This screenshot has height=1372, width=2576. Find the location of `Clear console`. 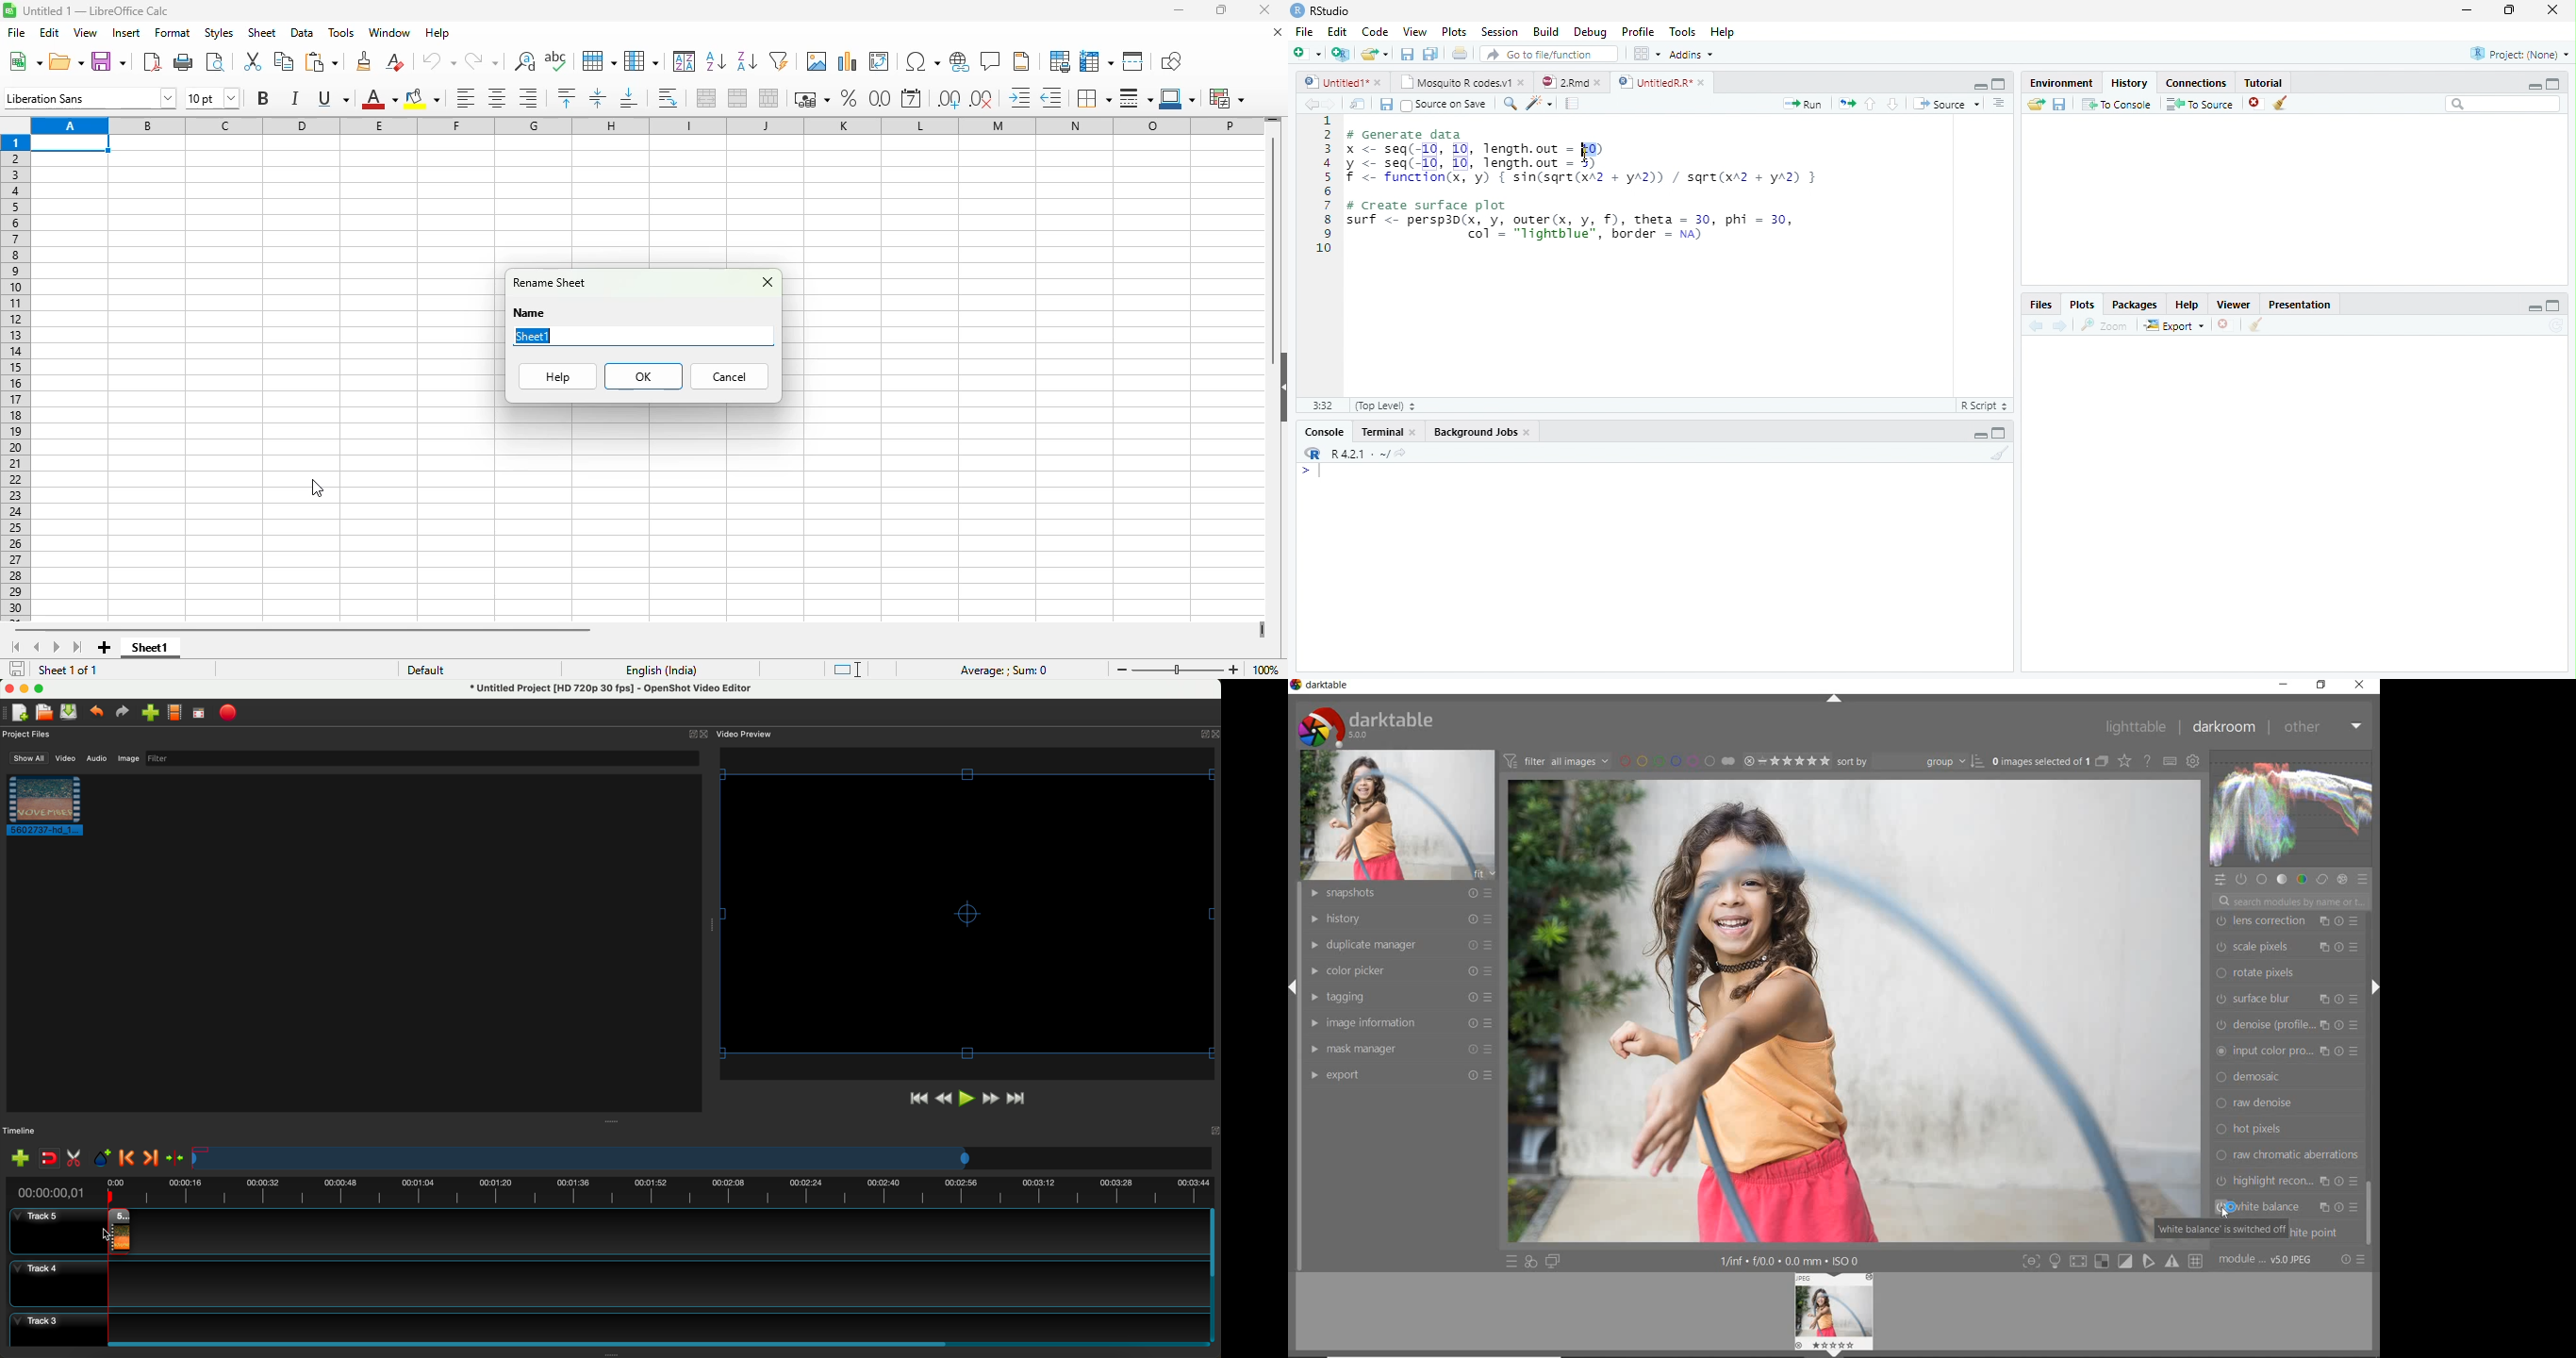

Clear console is located at coordinates (2001, 453).